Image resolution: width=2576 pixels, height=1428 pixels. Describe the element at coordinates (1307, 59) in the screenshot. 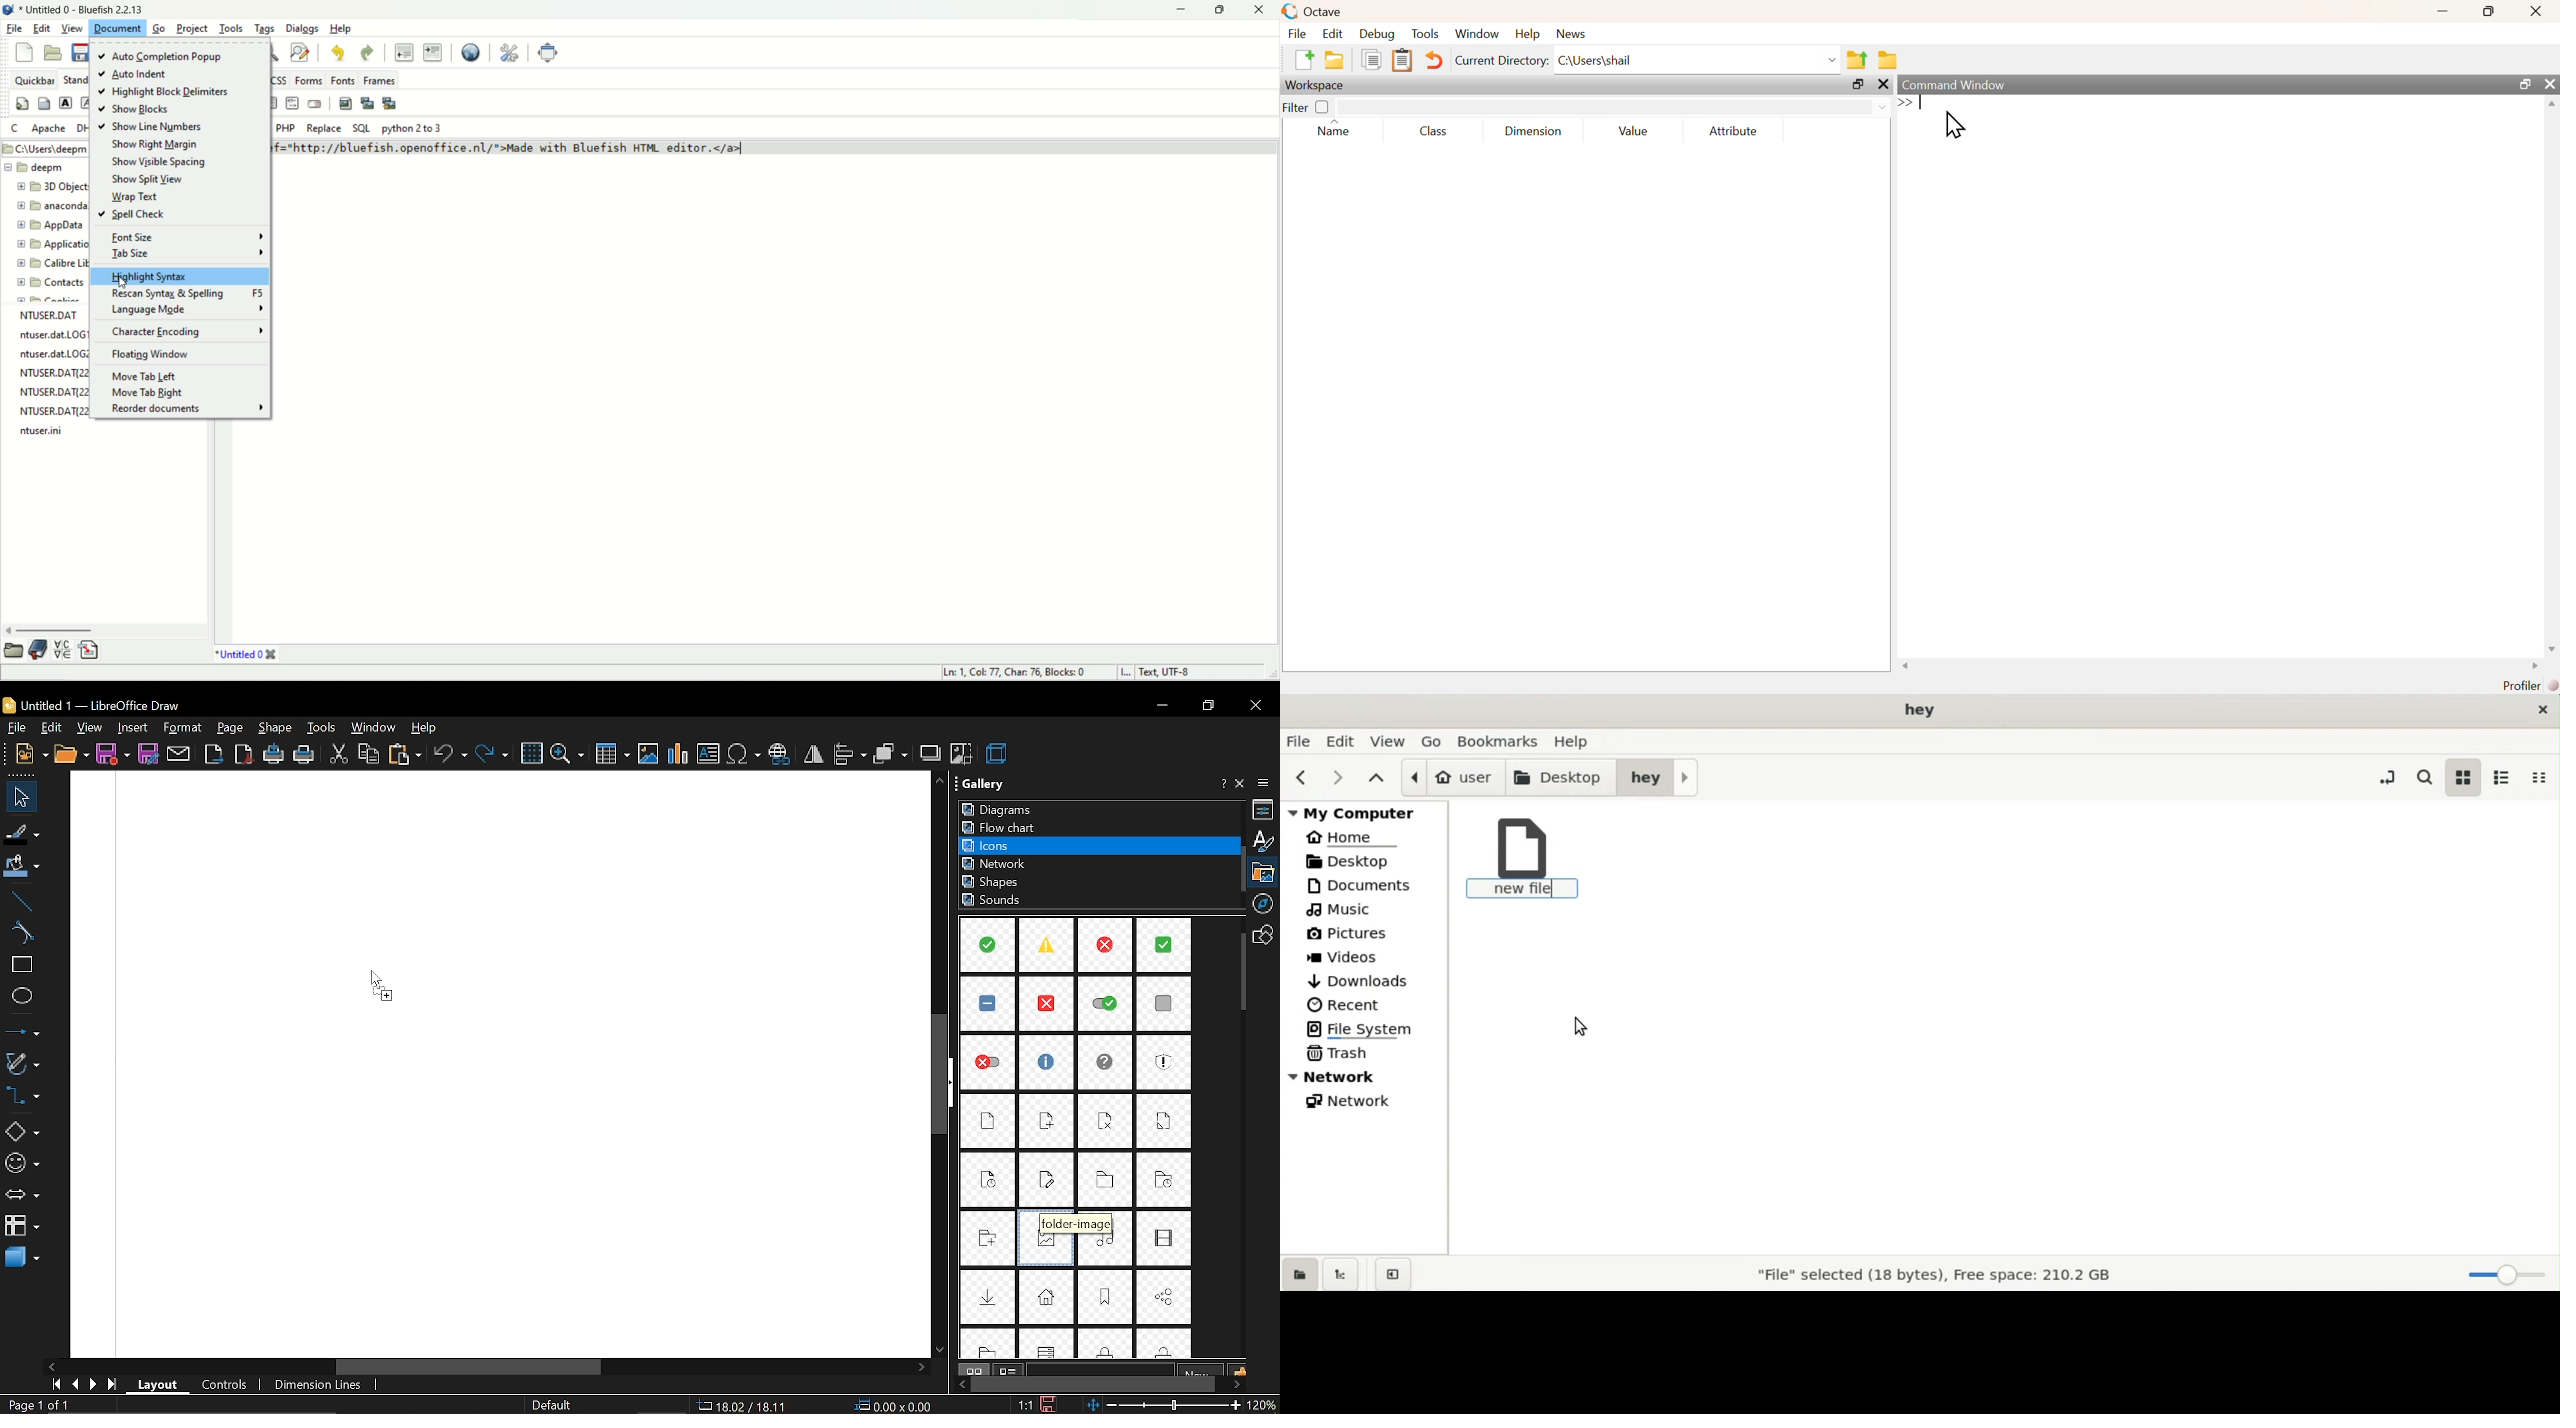

I see `New Script` at that location.